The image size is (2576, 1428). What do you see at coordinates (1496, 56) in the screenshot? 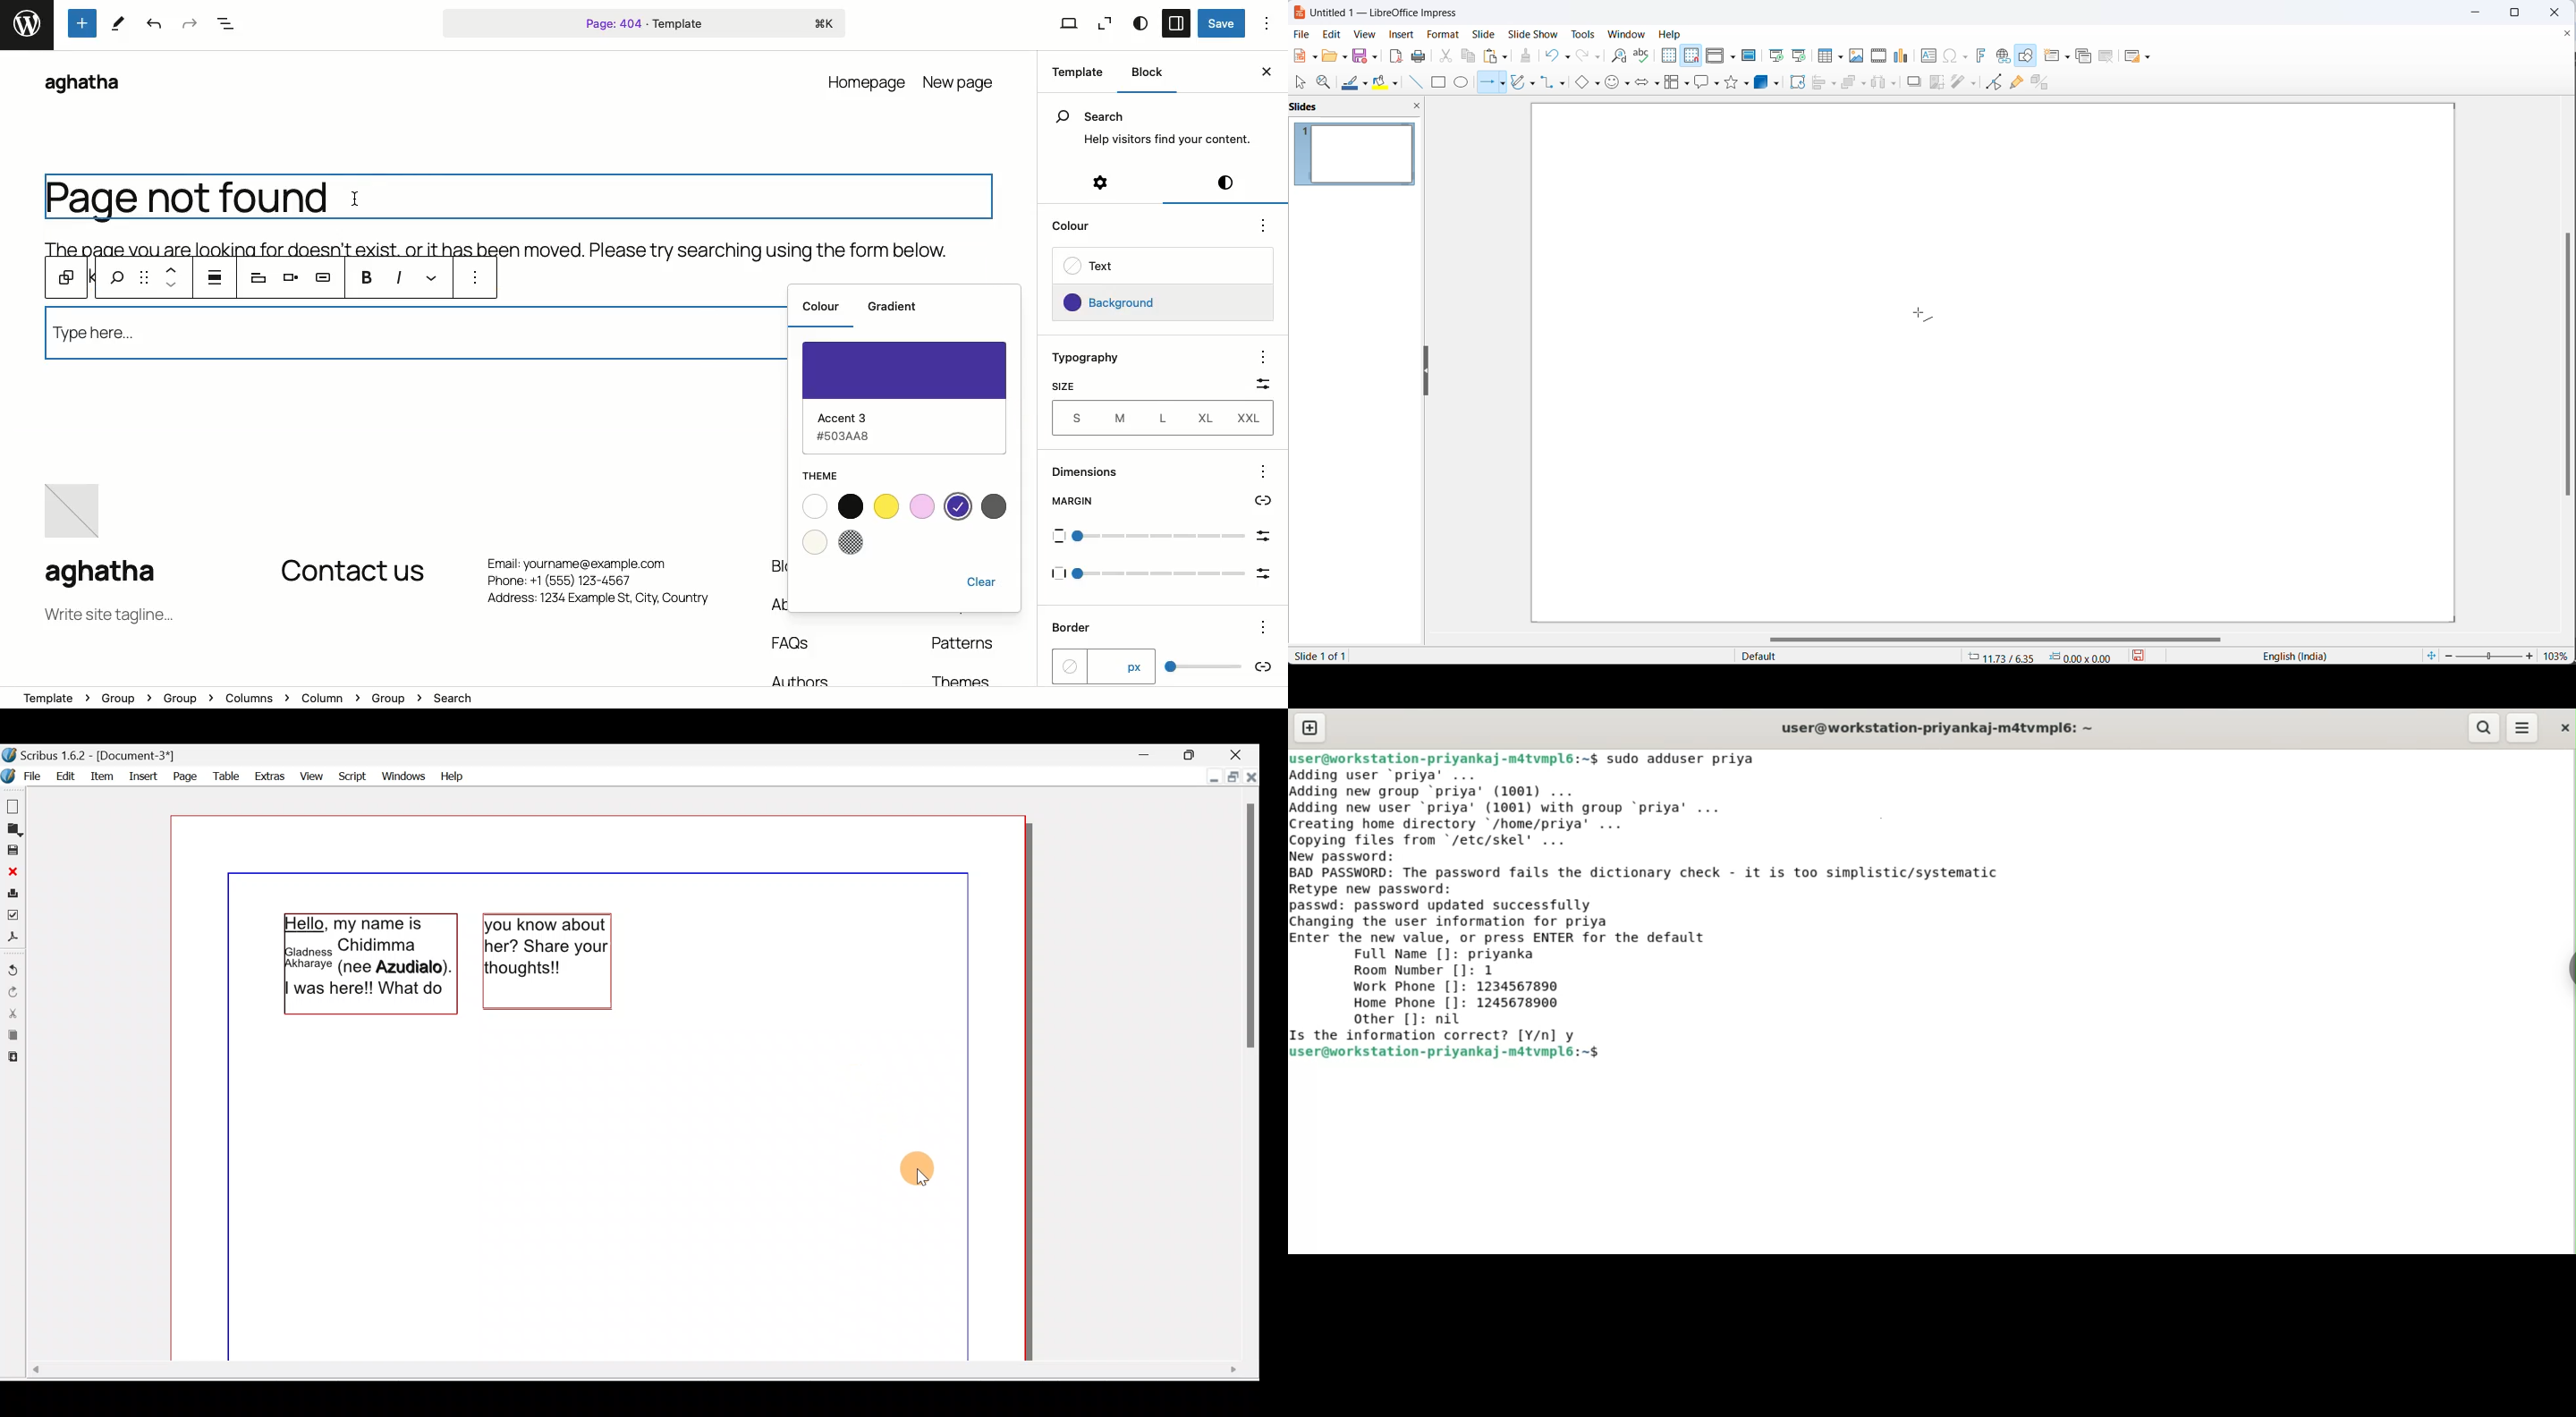
I see `paste options` at bounding box center [1496, 56].